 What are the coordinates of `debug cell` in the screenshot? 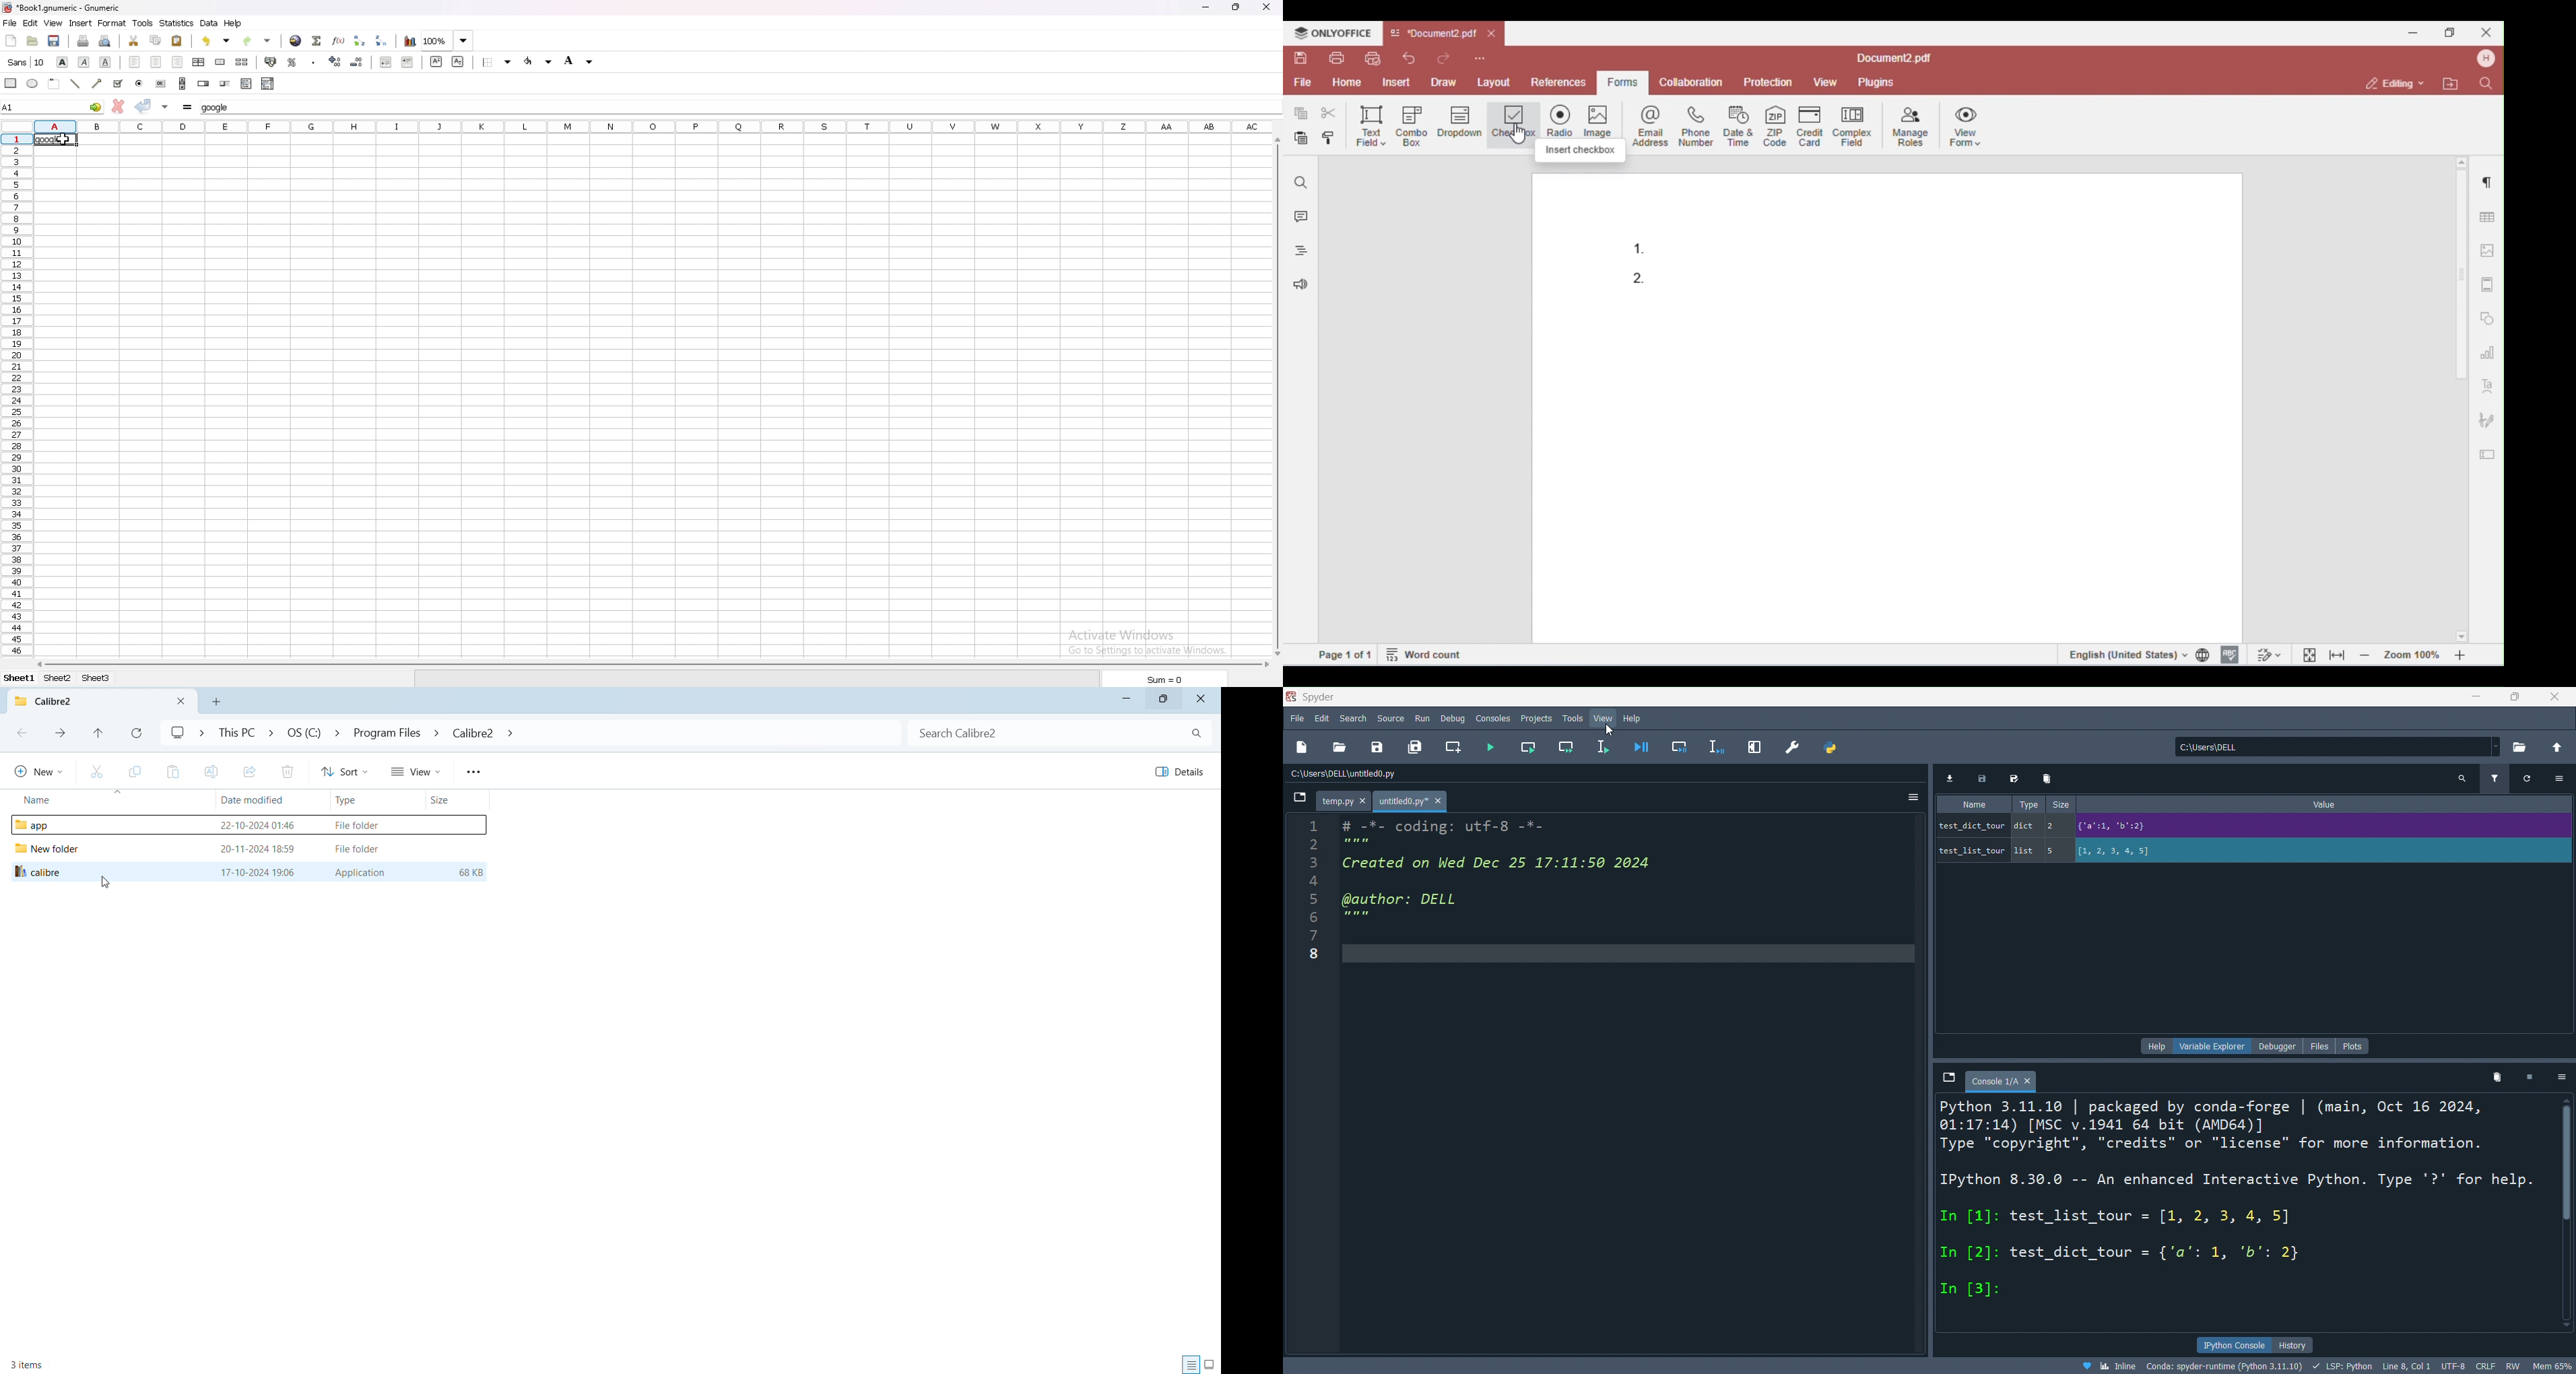 It's located at (1679, 747).